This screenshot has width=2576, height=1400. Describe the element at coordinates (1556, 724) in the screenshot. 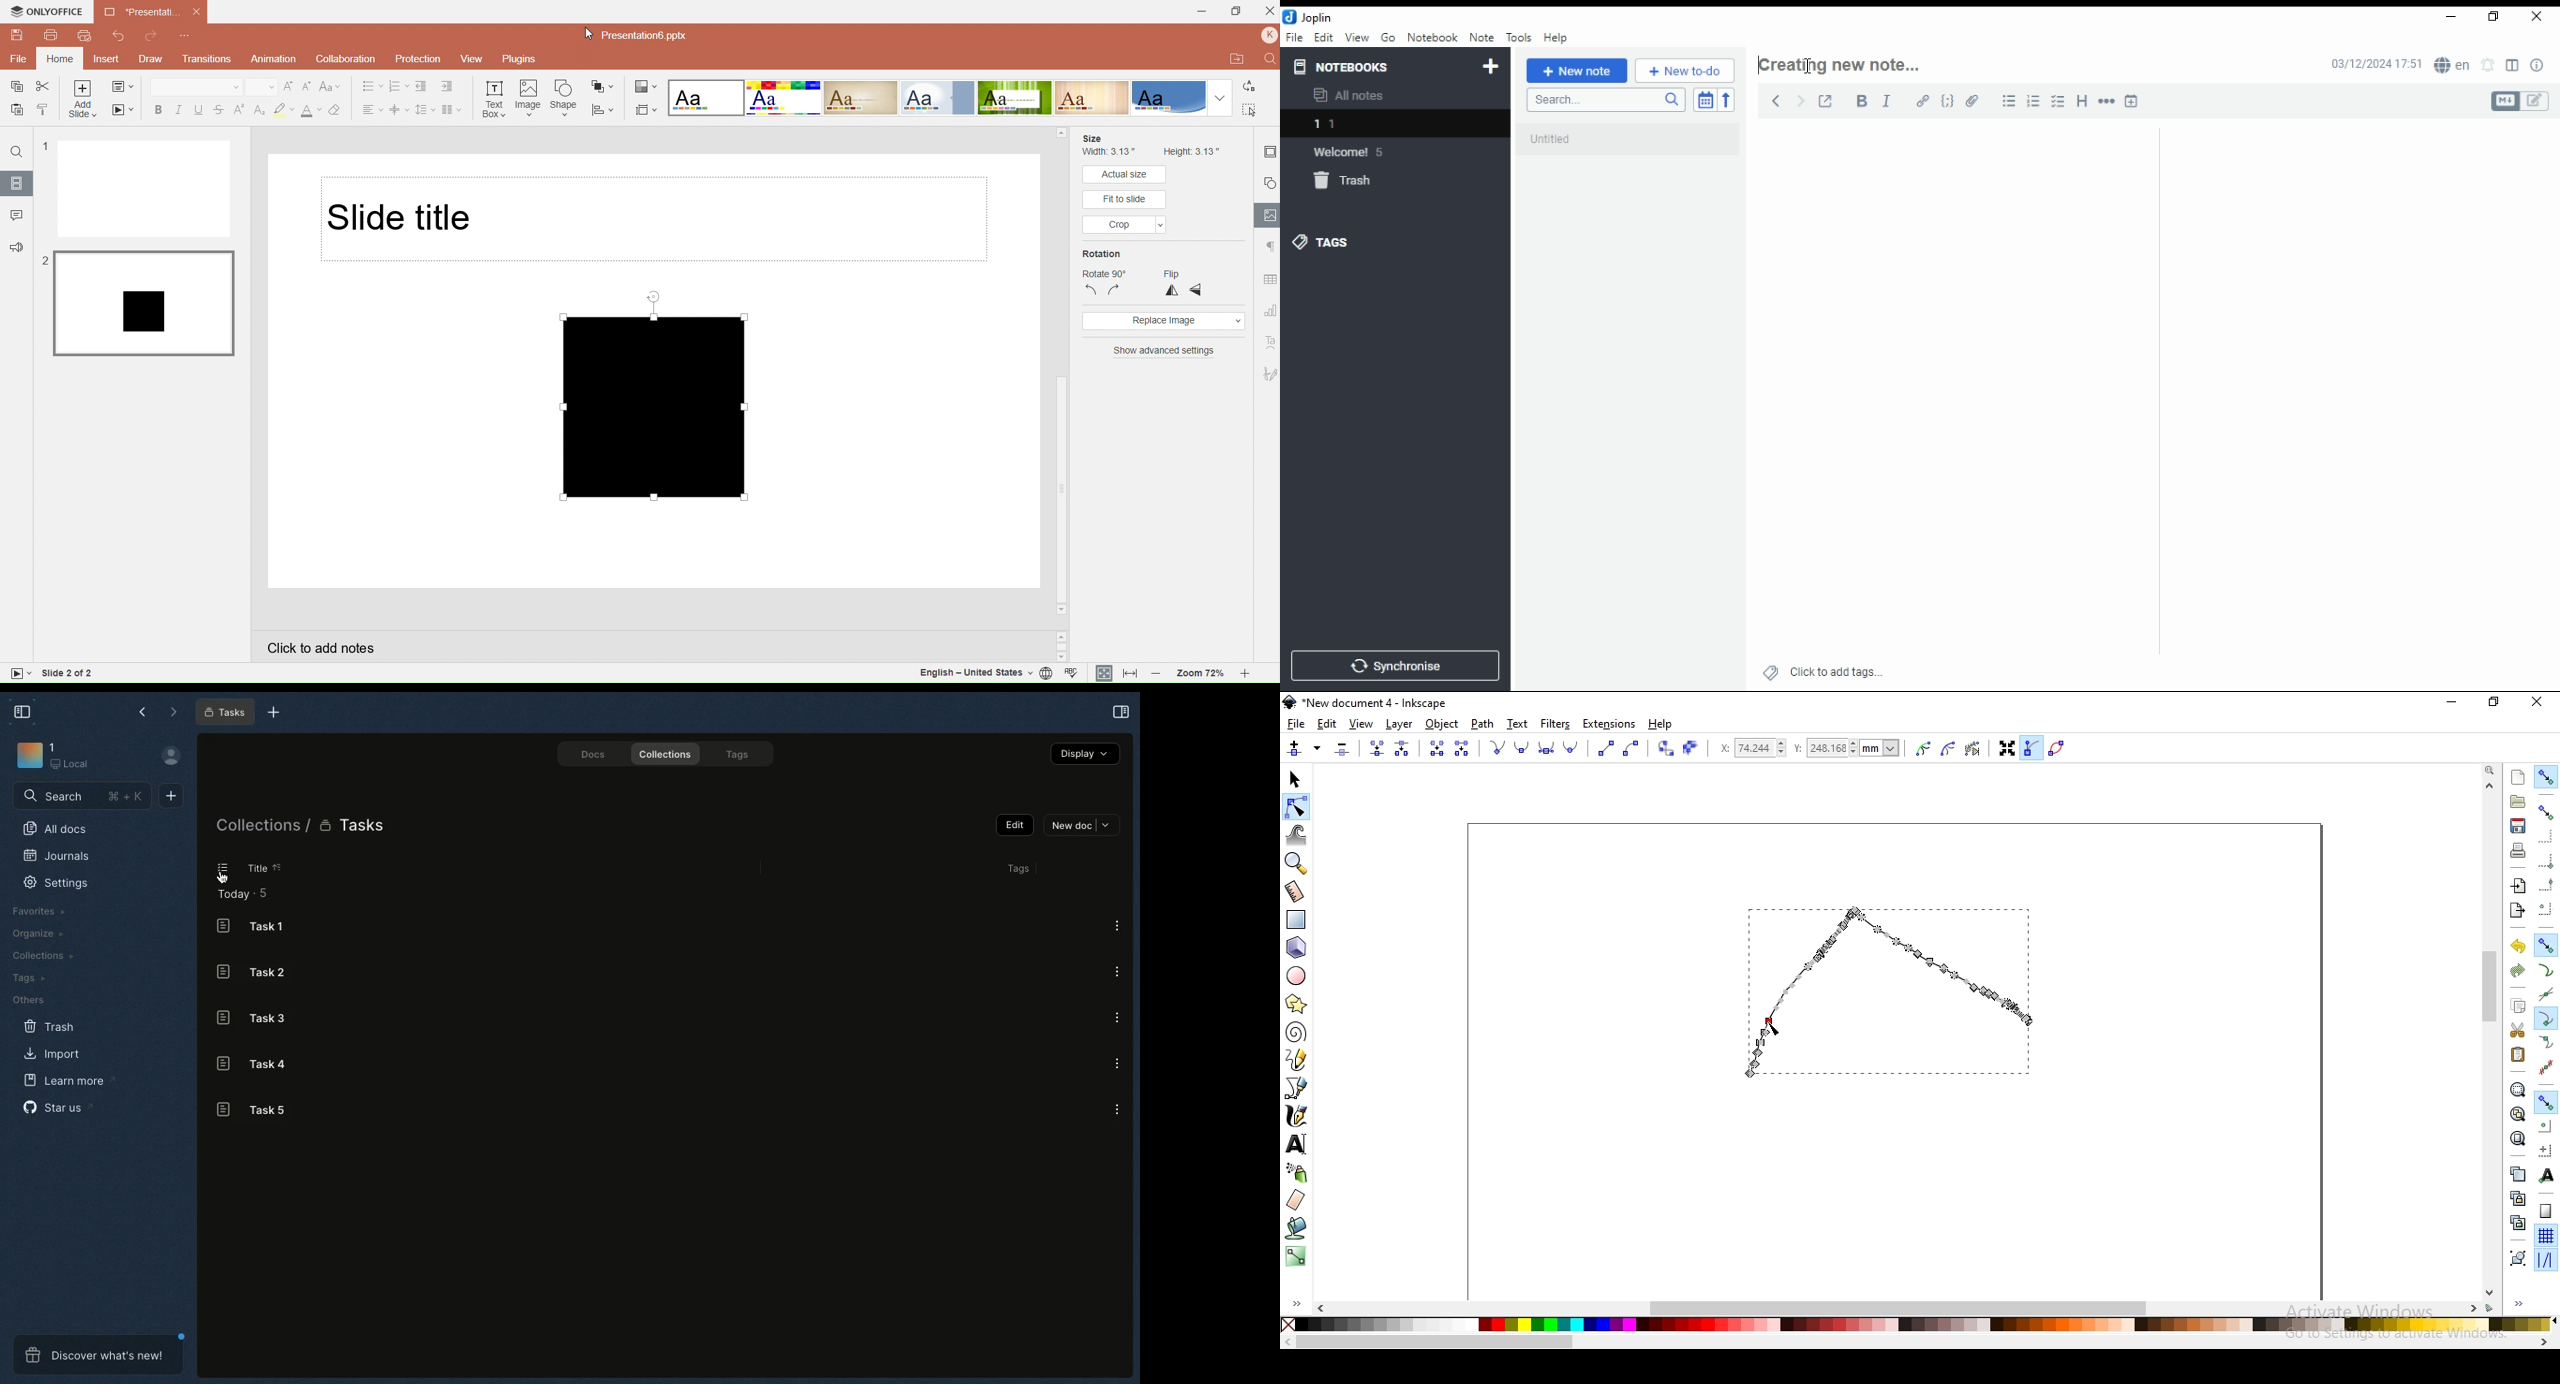

I see `filters` at that location.